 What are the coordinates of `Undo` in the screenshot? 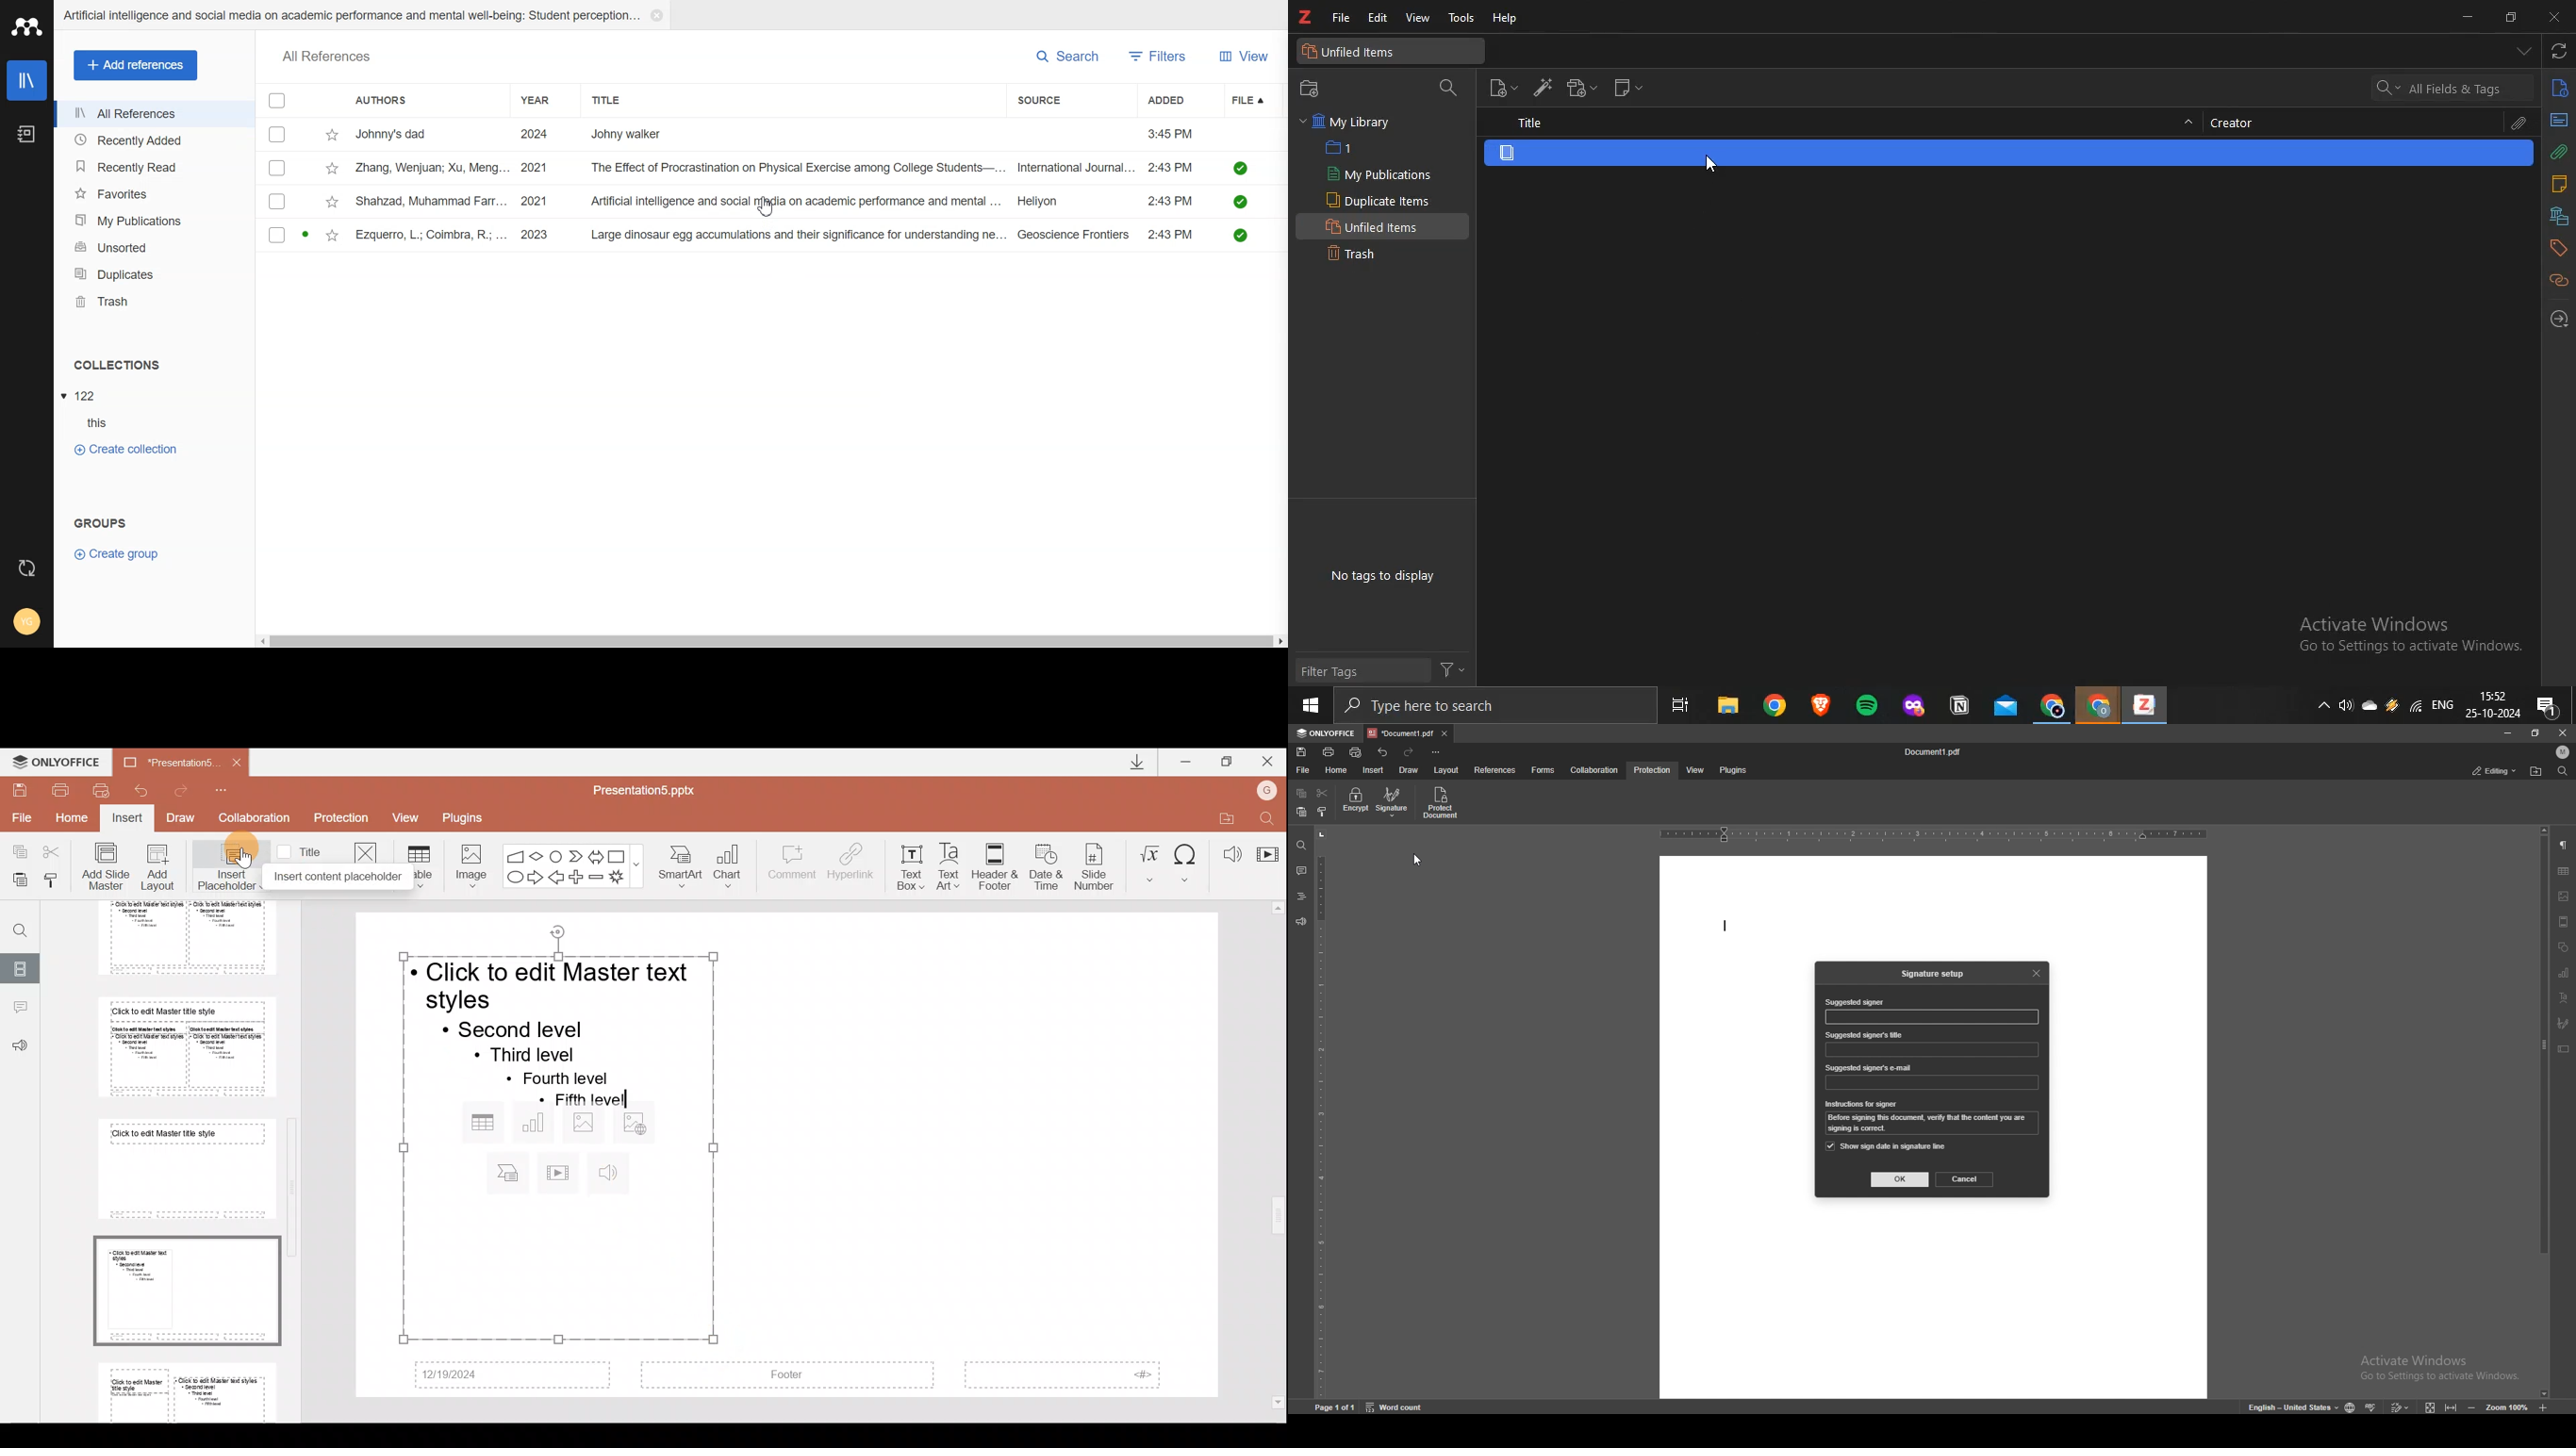 It's located at (140, 790).